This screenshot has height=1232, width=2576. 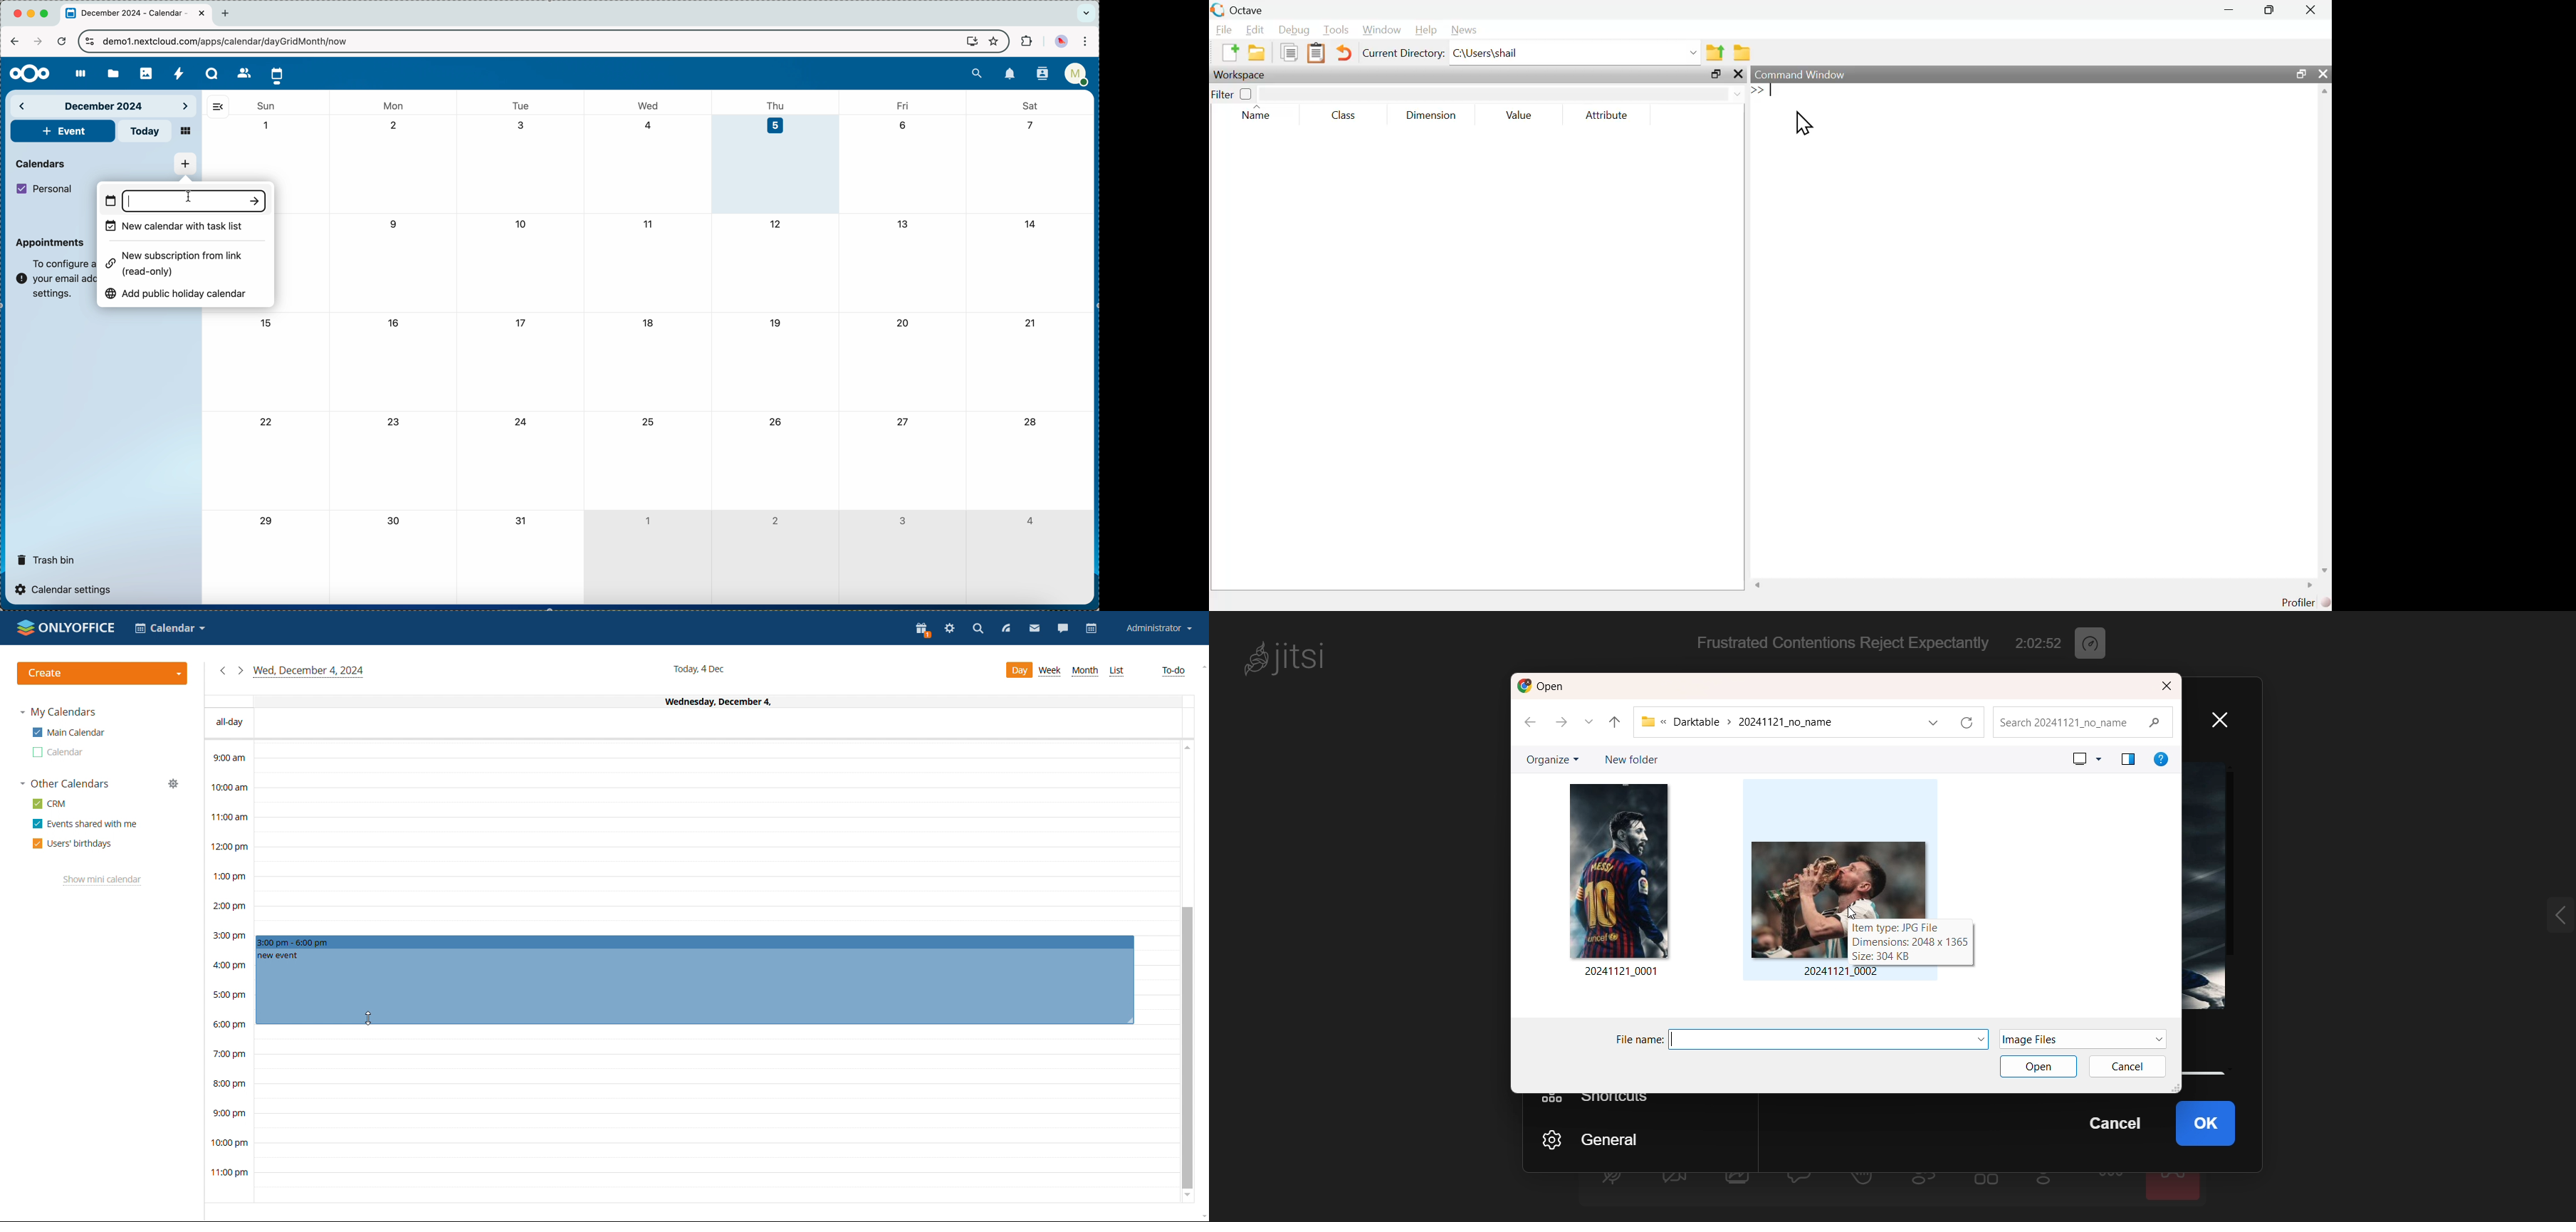 I want to click on preview, so click(x=2085, y=758).